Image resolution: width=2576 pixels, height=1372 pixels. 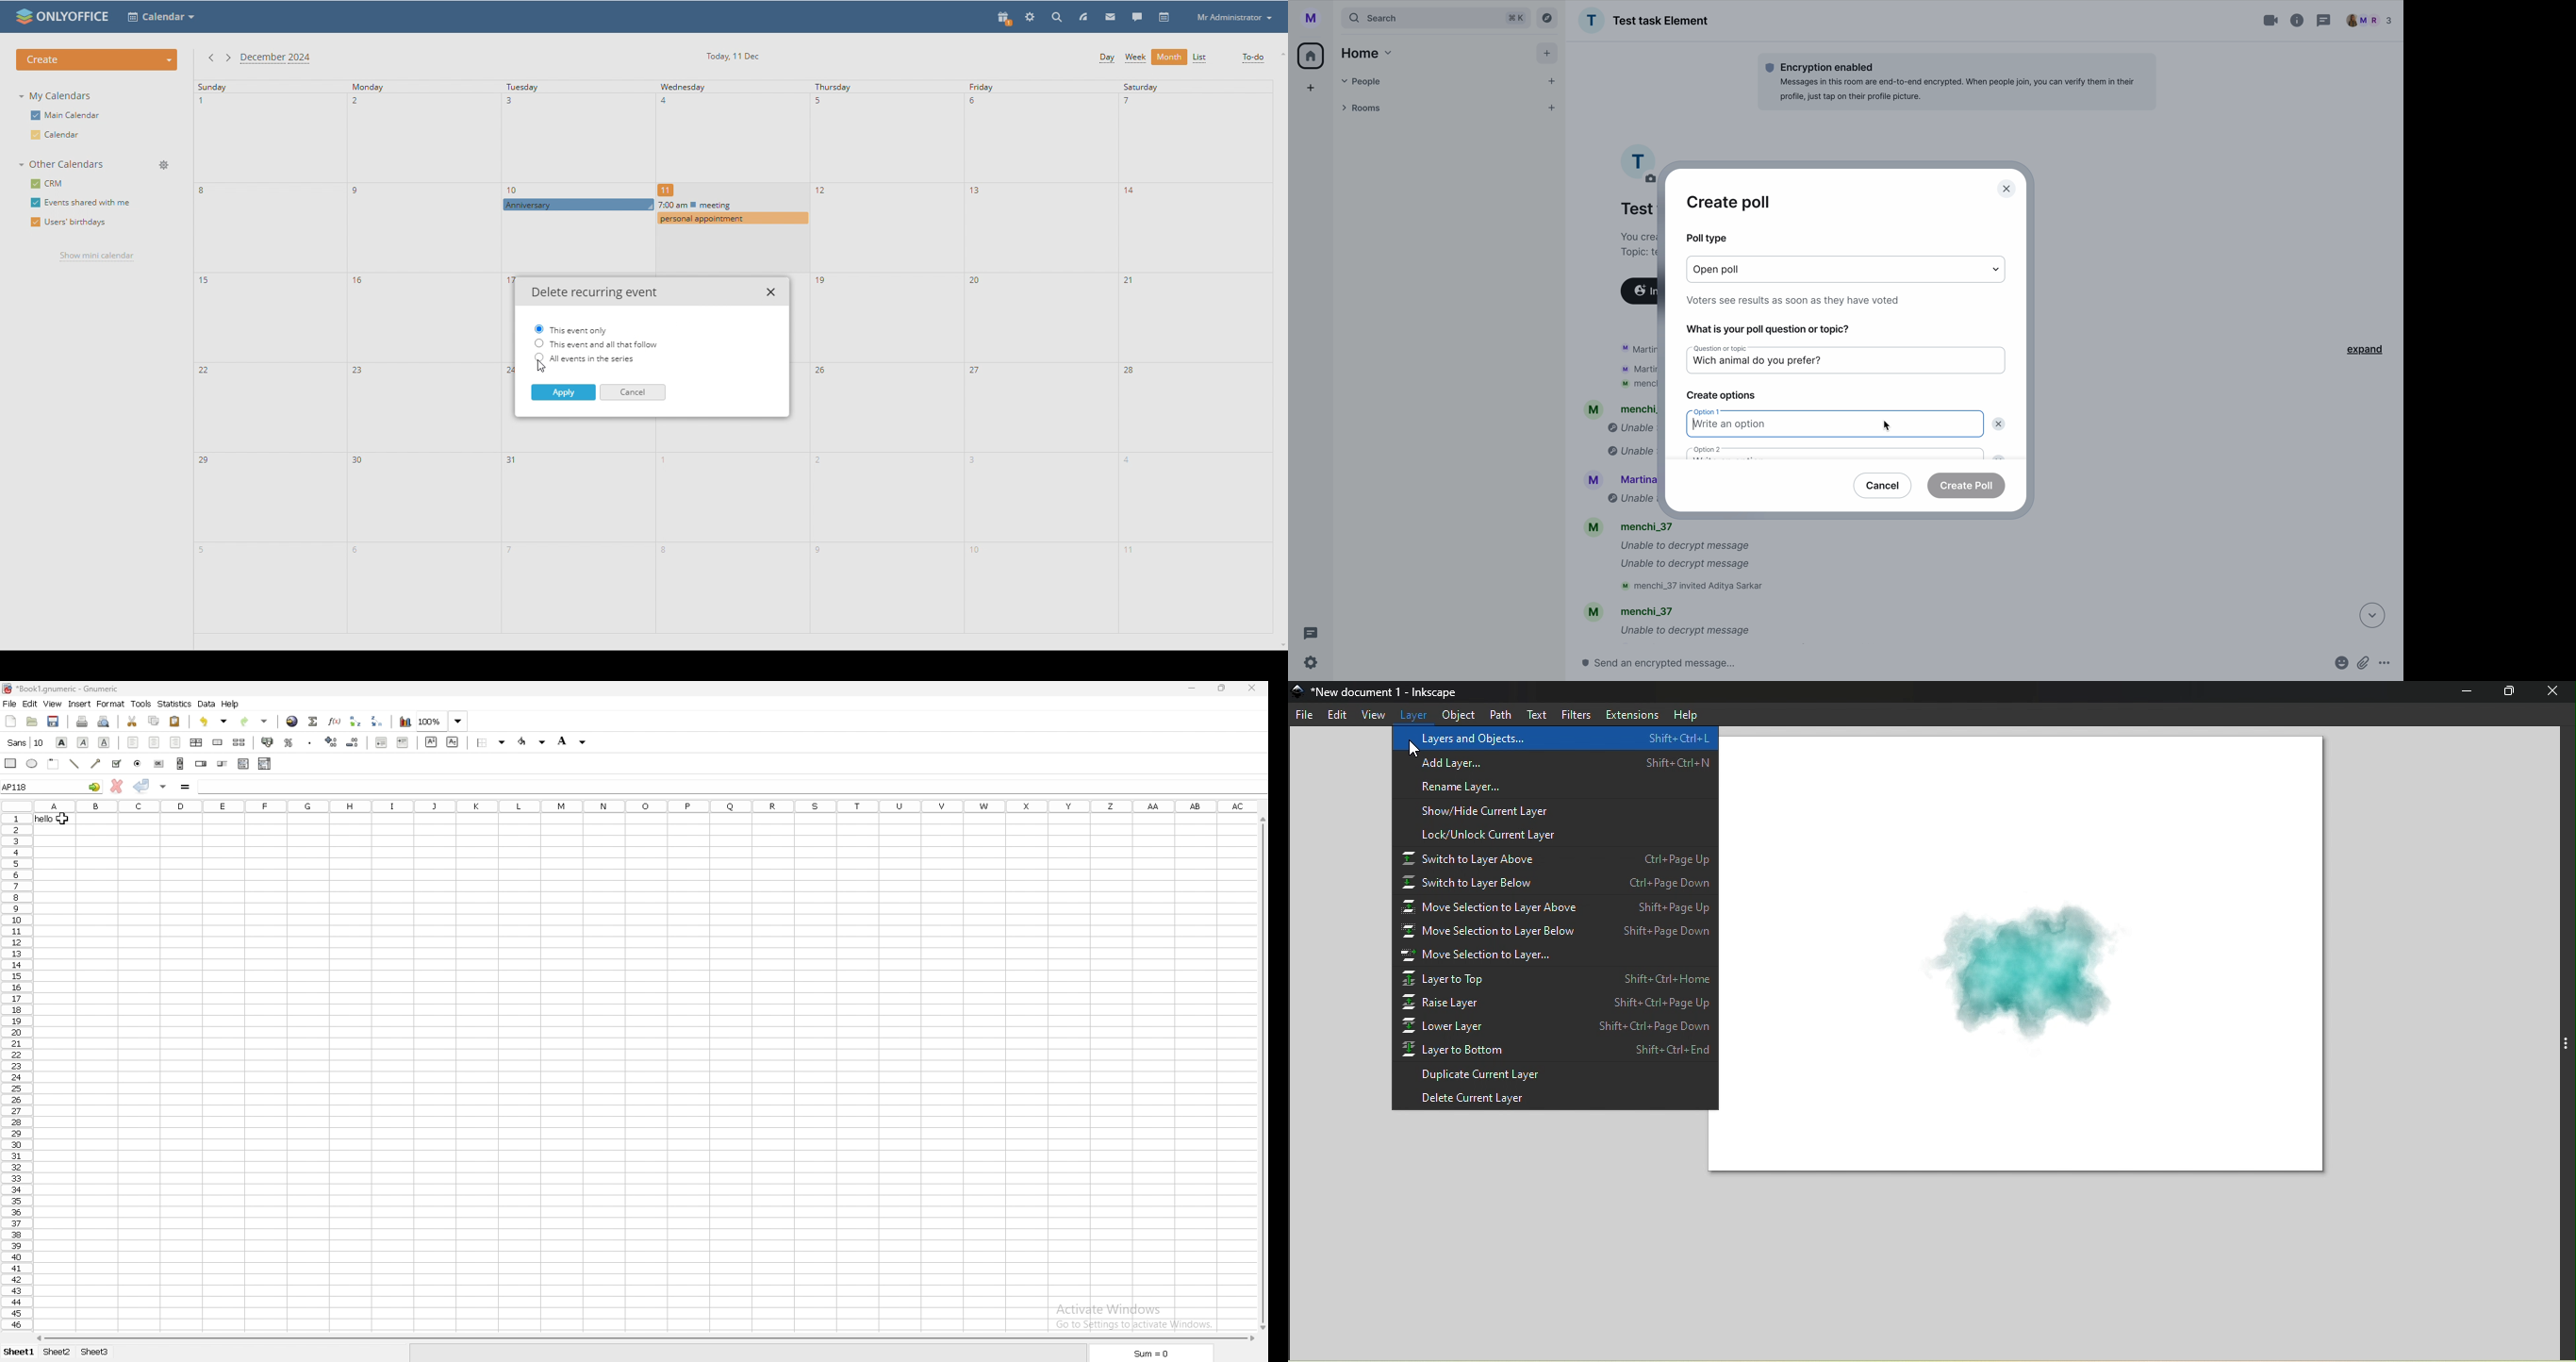 I want to click on click on option 1, so click(x=1835, y=425).